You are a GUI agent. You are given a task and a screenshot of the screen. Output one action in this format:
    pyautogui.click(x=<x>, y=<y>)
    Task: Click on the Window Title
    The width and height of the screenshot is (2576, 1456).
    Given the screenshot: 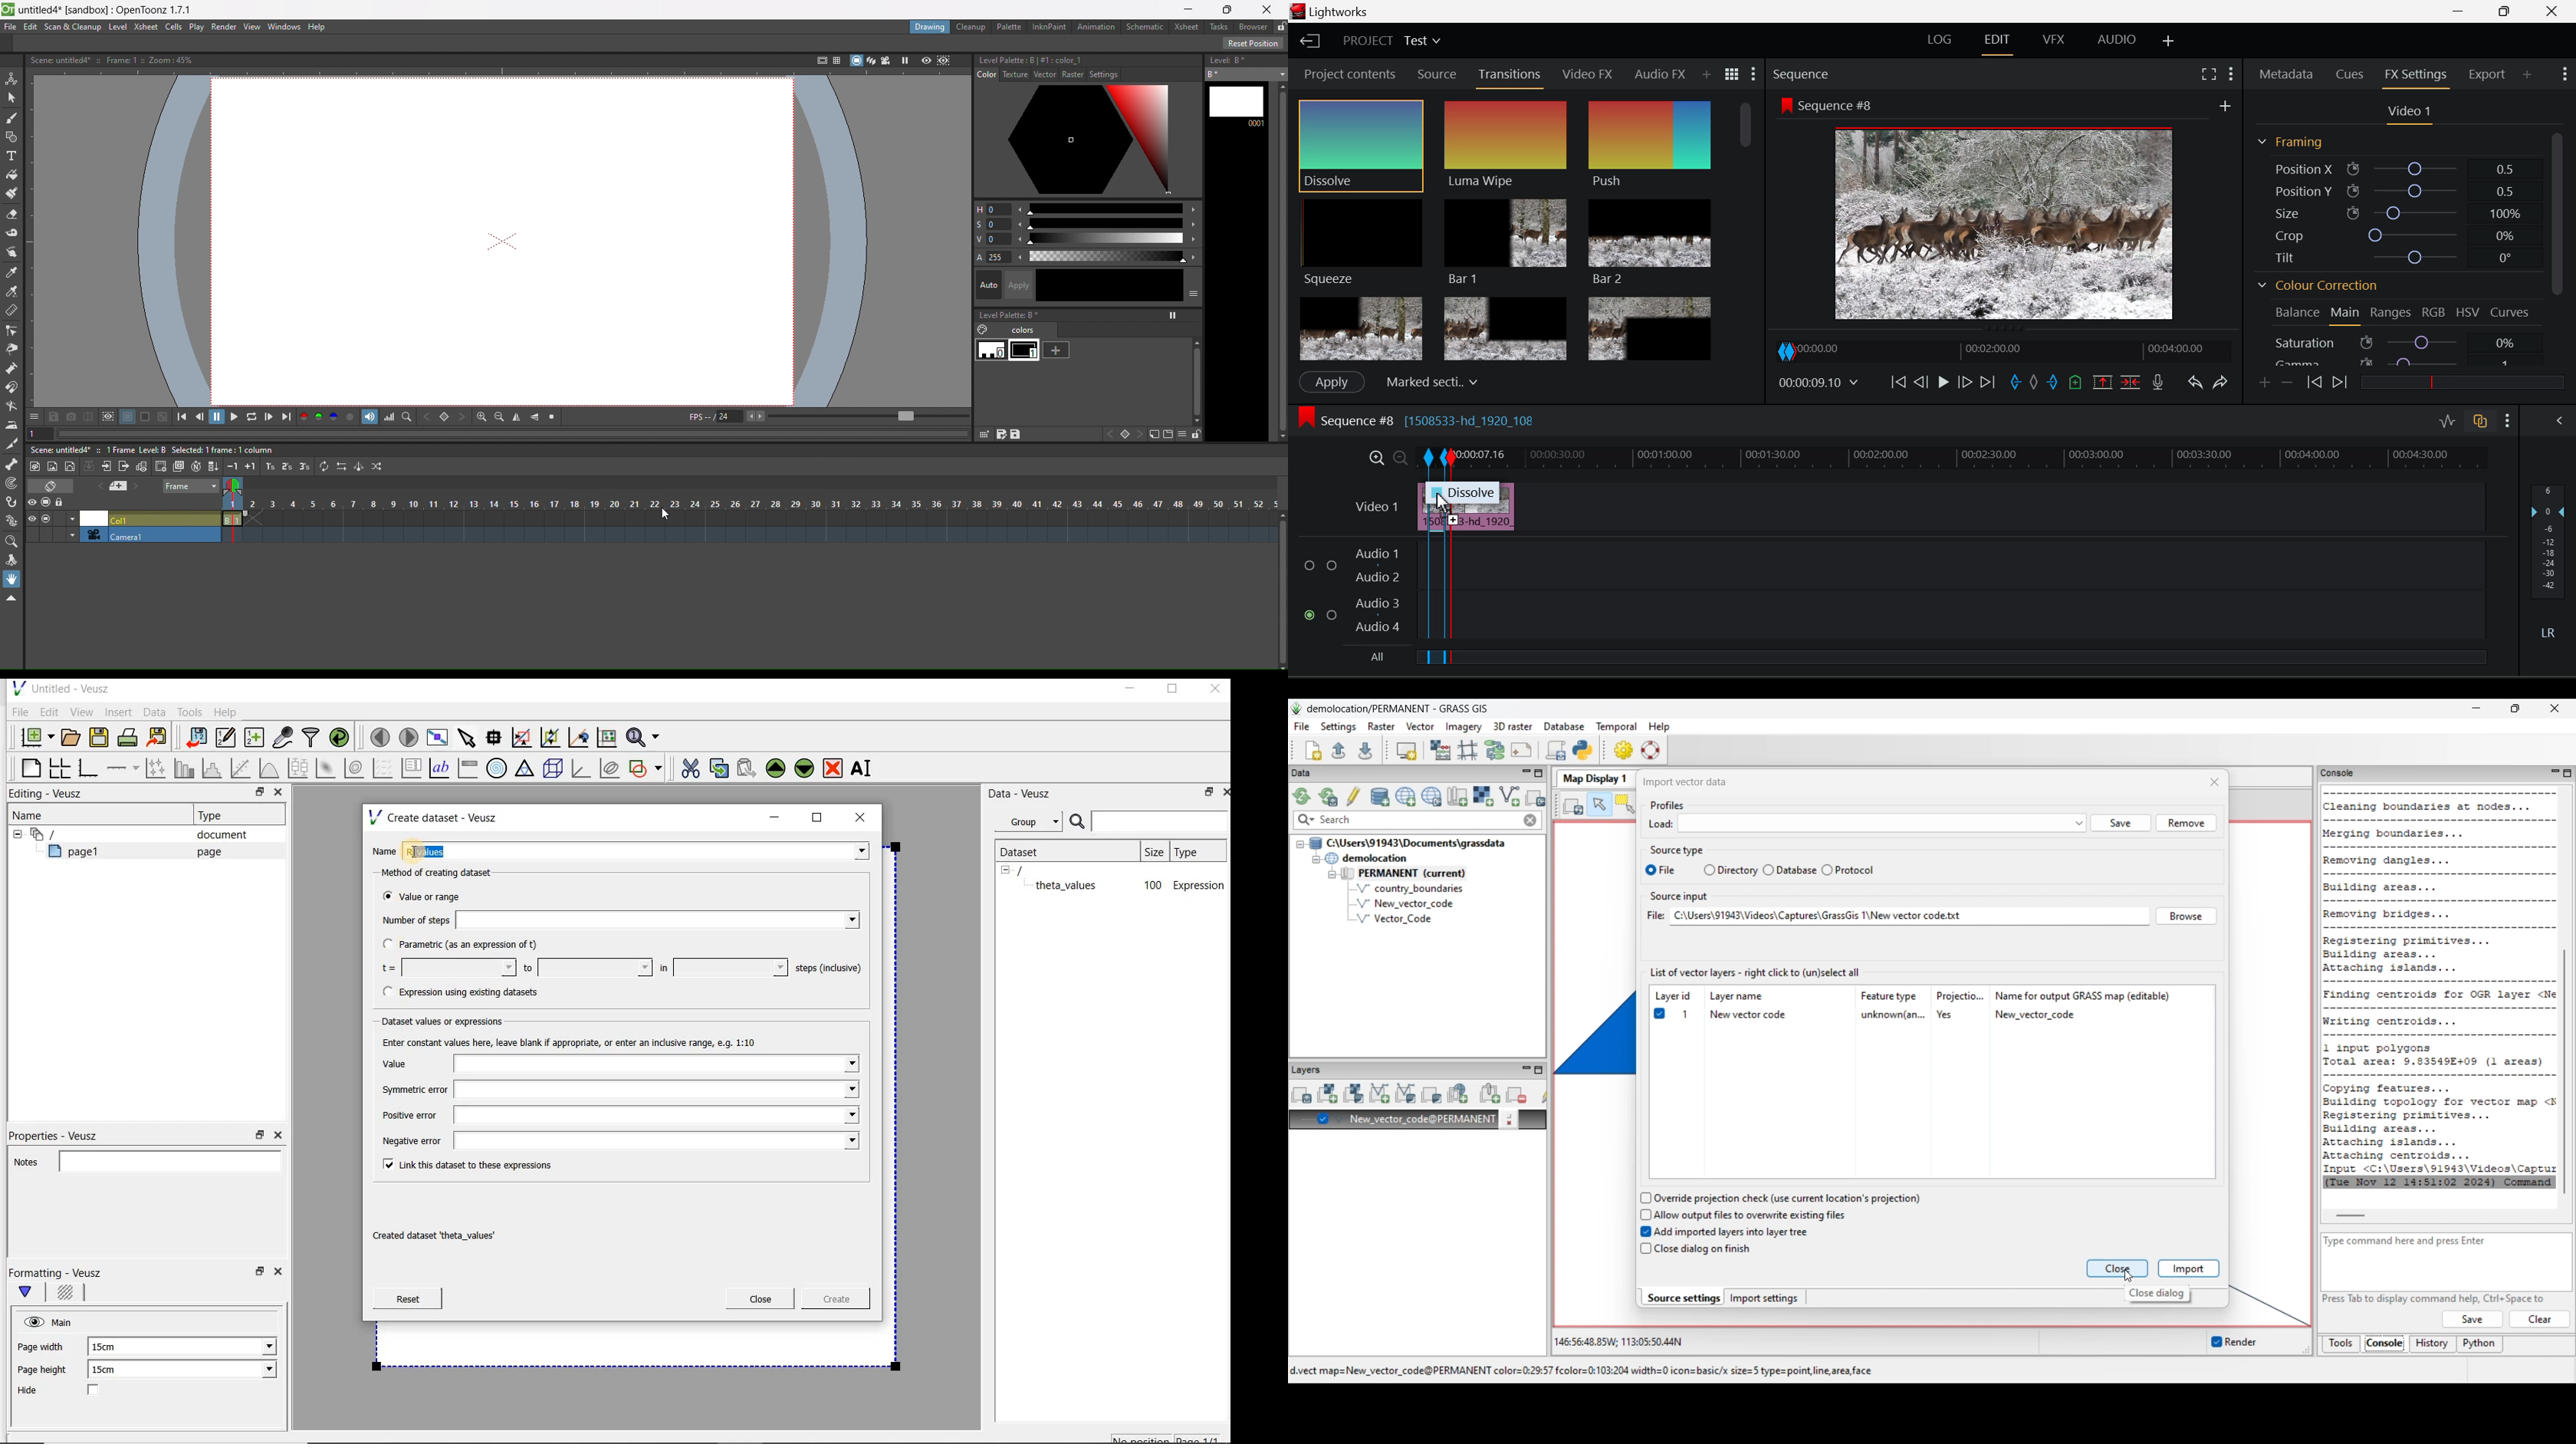 What is the action you would take?
    pyautogui.click(x=1331, y=11)
    